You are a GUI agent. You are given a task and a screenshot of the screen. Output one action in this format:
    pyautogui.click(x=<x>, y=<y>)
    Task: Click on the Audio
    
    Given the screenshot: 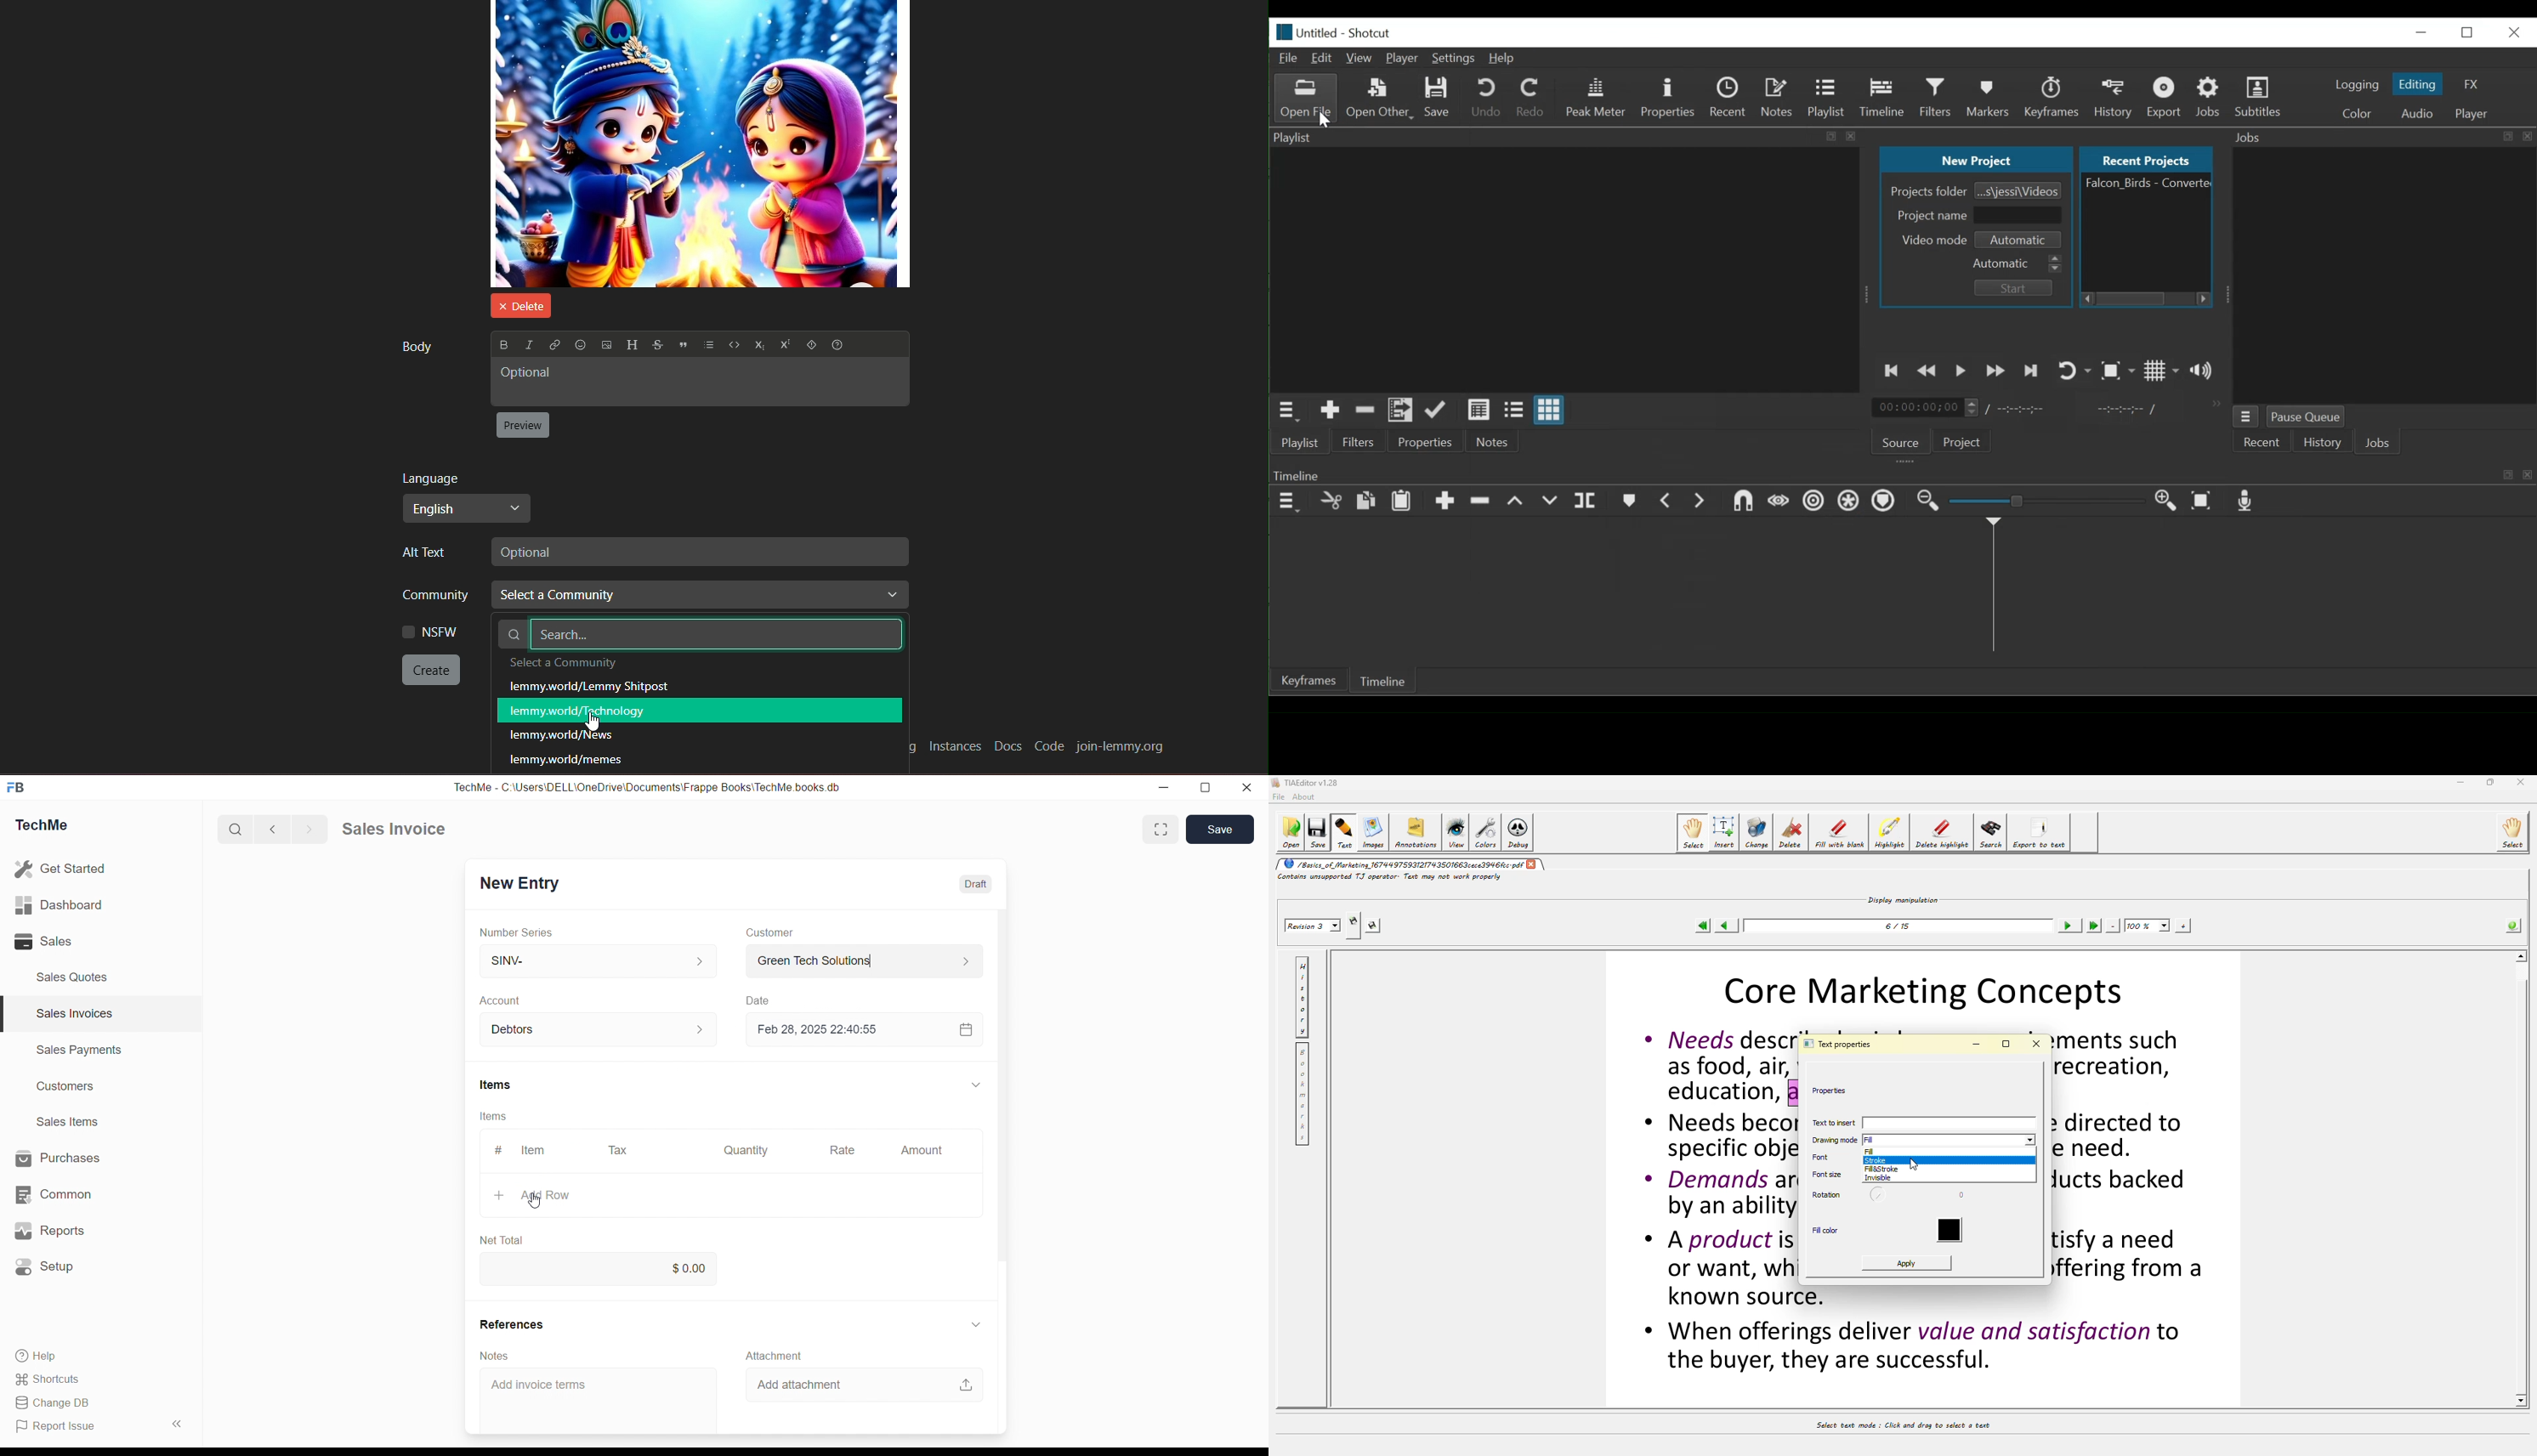 What is the action you would take?
    pyautogui.click(x=2419, y=114)
    